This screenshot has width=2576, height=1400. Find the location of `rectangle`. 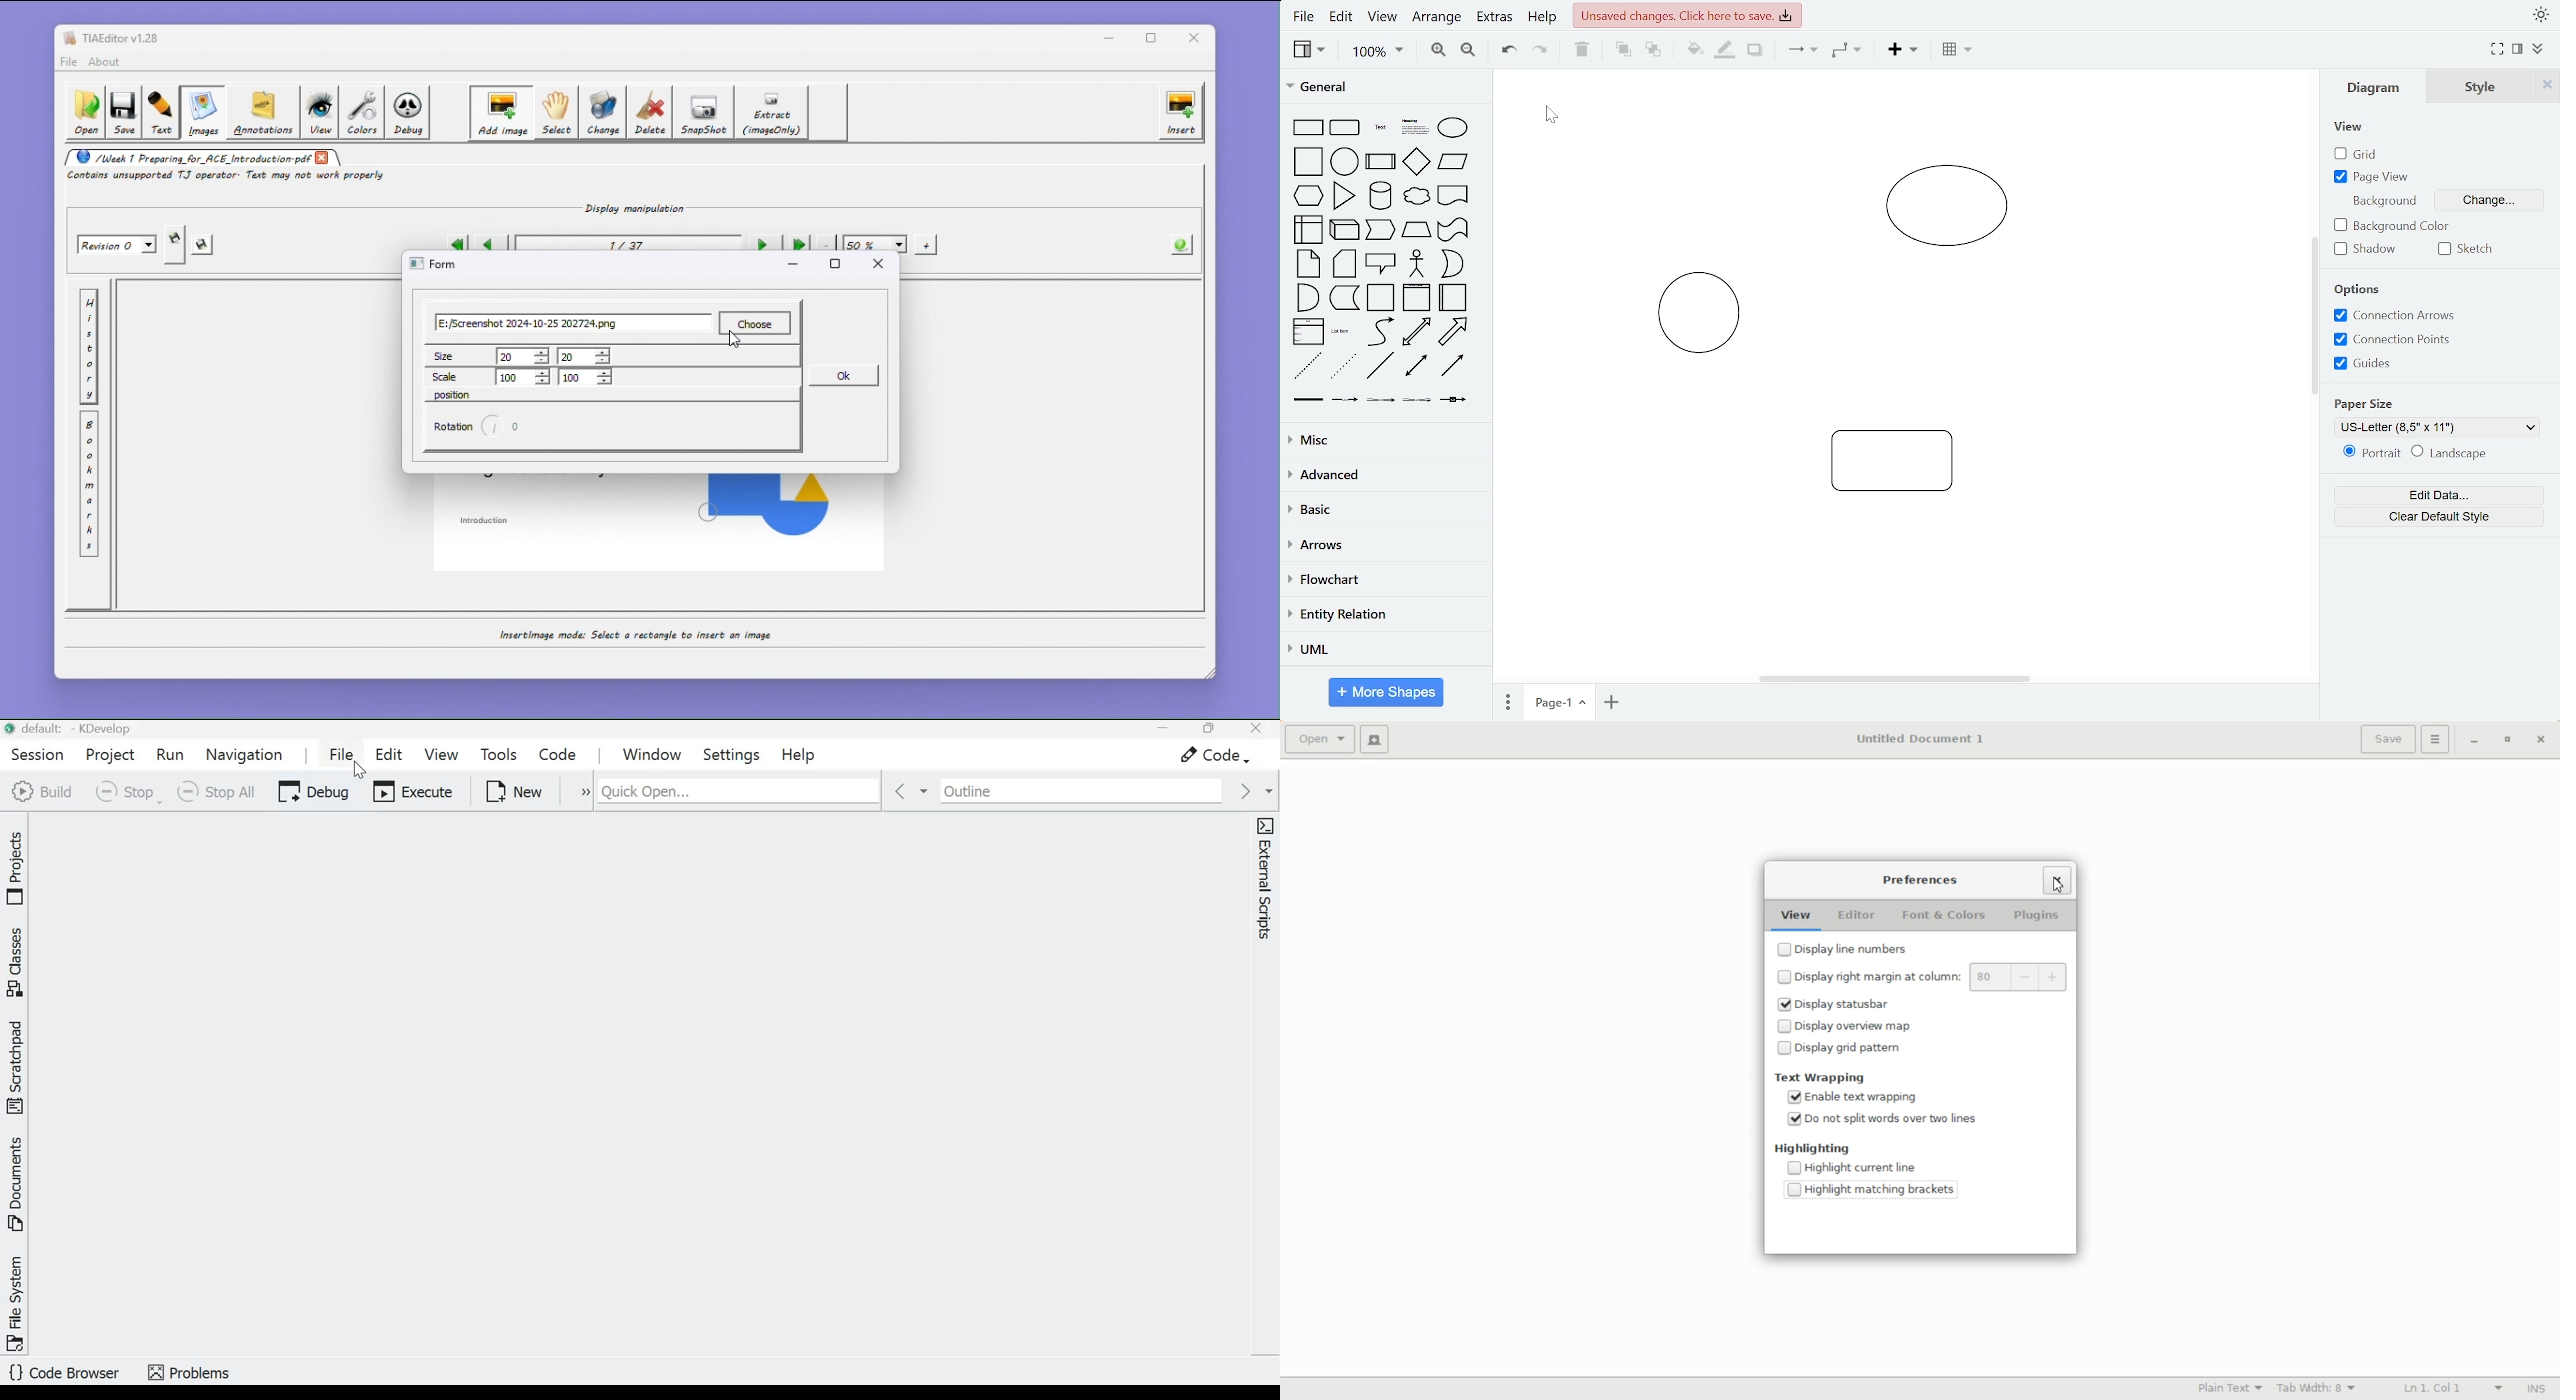

rectangle is located at coordinates (1309, 127).